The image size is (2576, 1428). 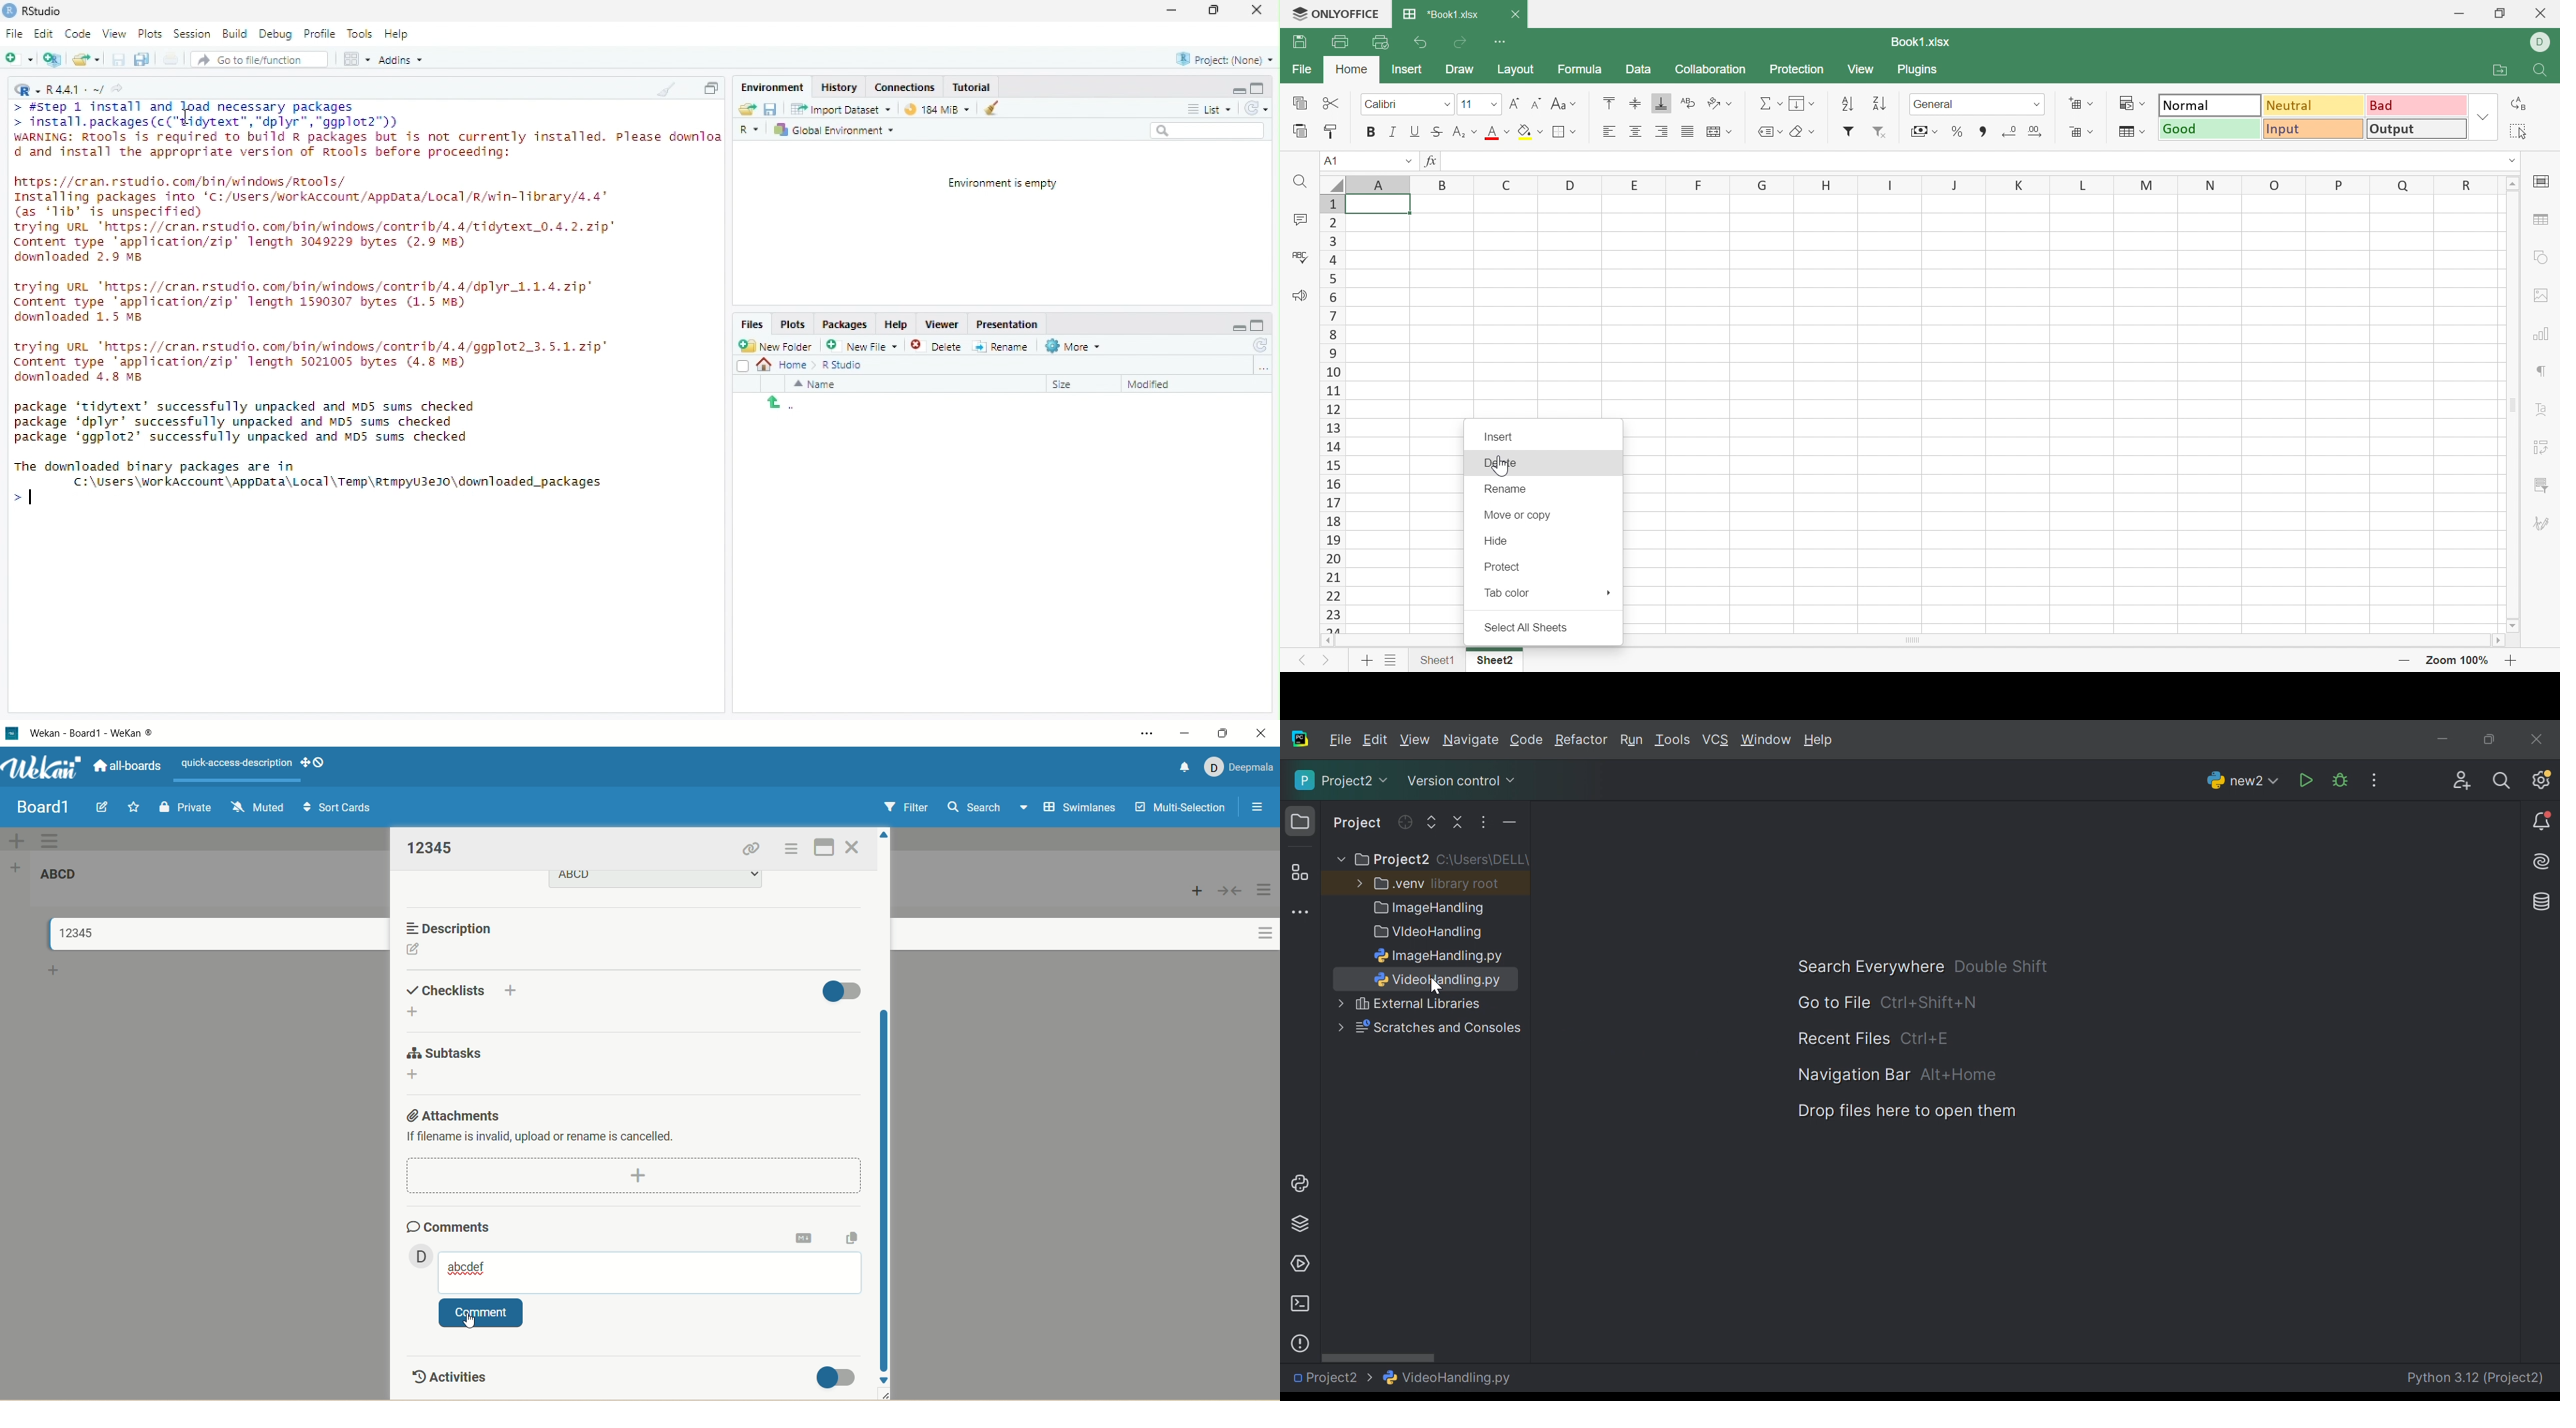 I want to click on Import Dataset, so click(x=844, y=110).